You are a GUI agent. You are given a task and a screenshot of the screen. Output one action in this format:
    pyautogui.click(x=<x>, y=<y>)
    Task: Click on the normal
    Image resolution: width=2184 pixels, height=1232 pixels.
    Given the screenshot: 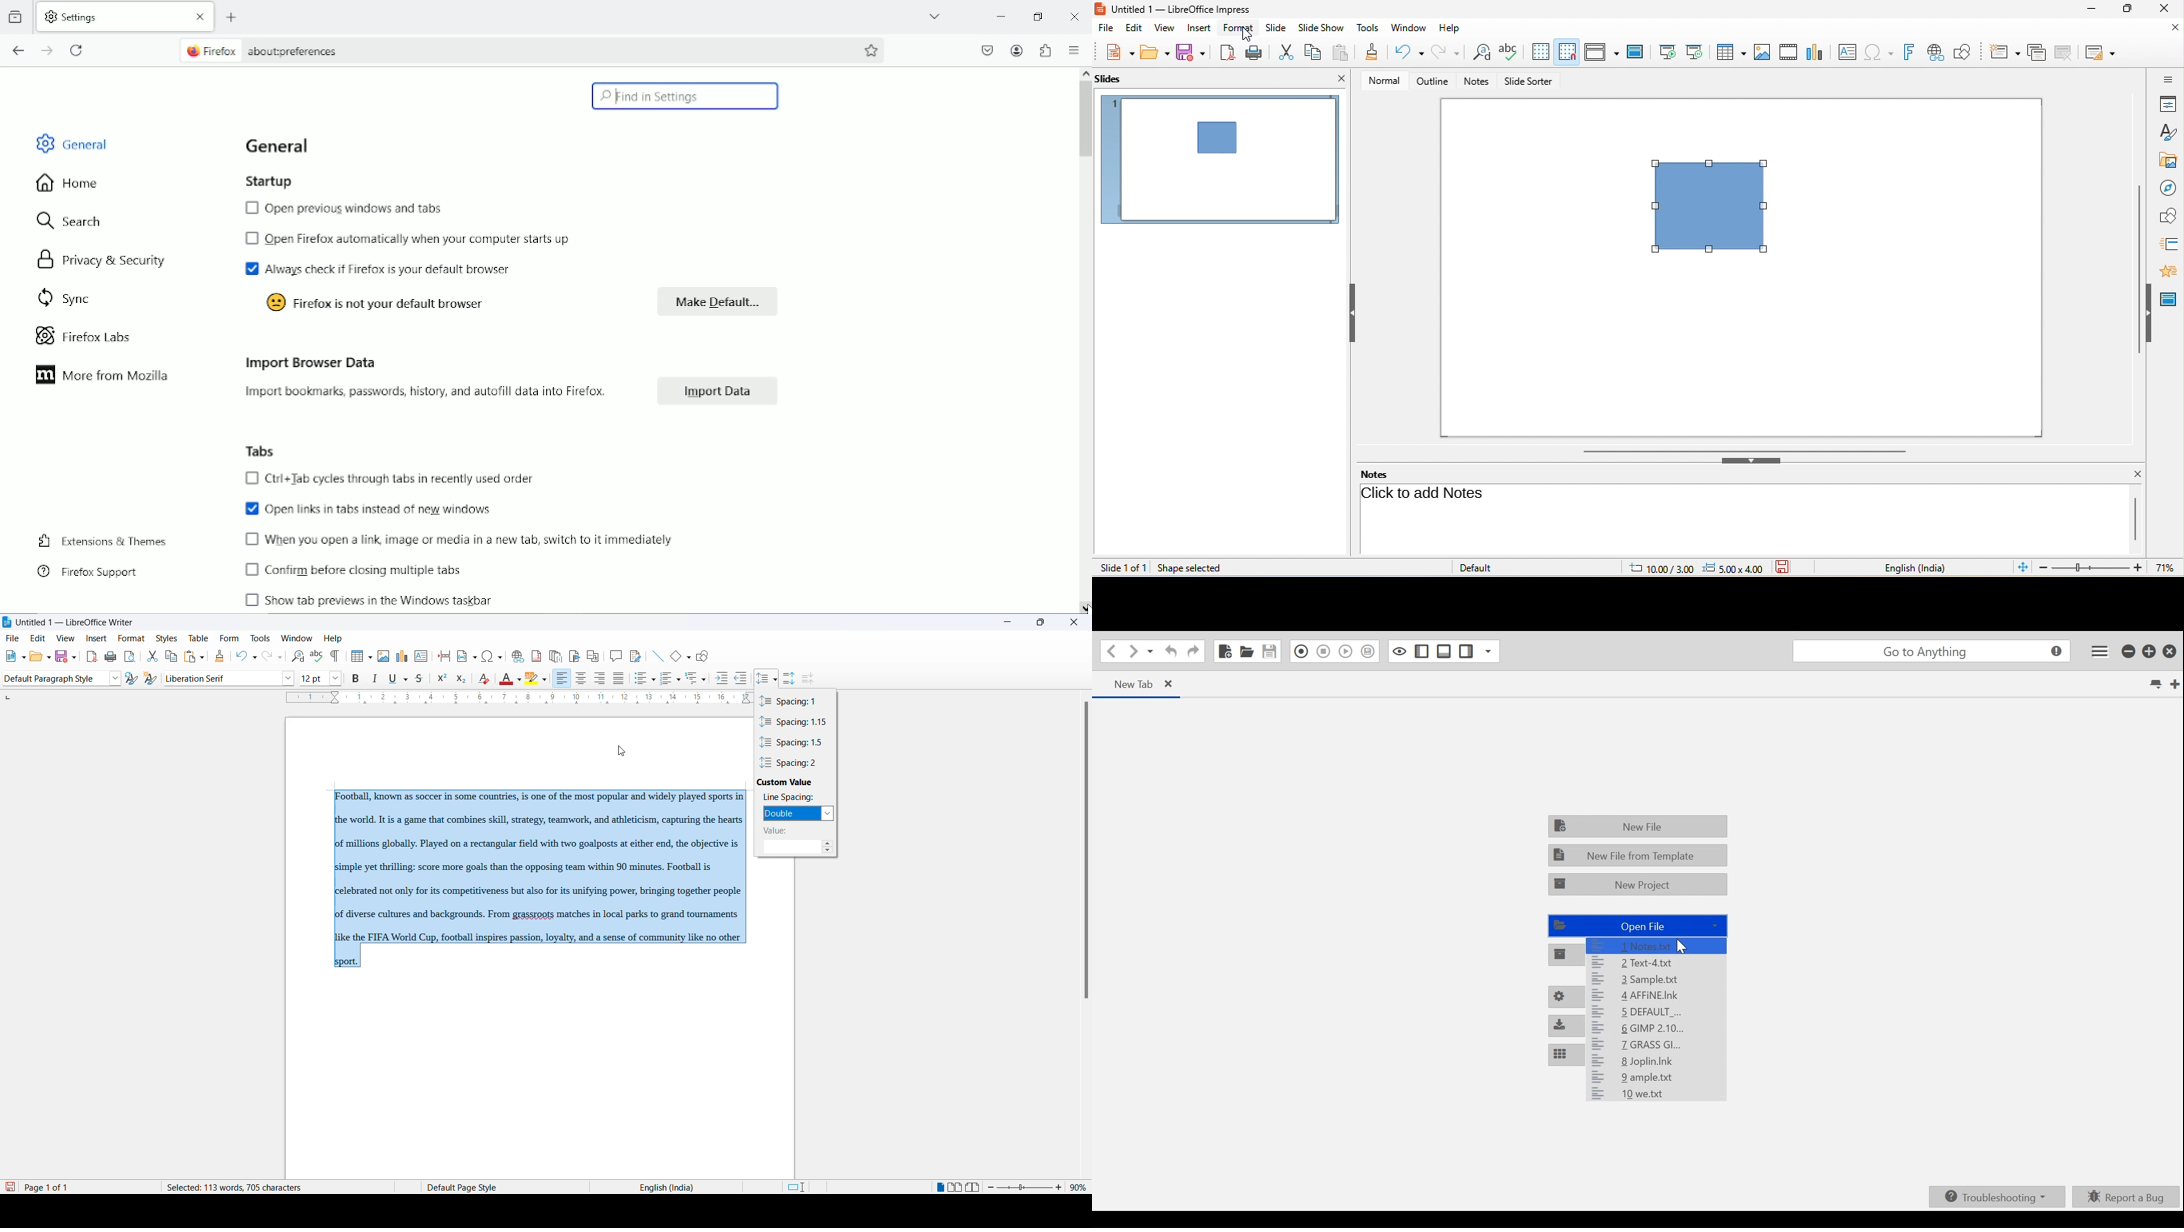 What is the action you would take?
    pyautogui.click(x=1385, y=81)
    